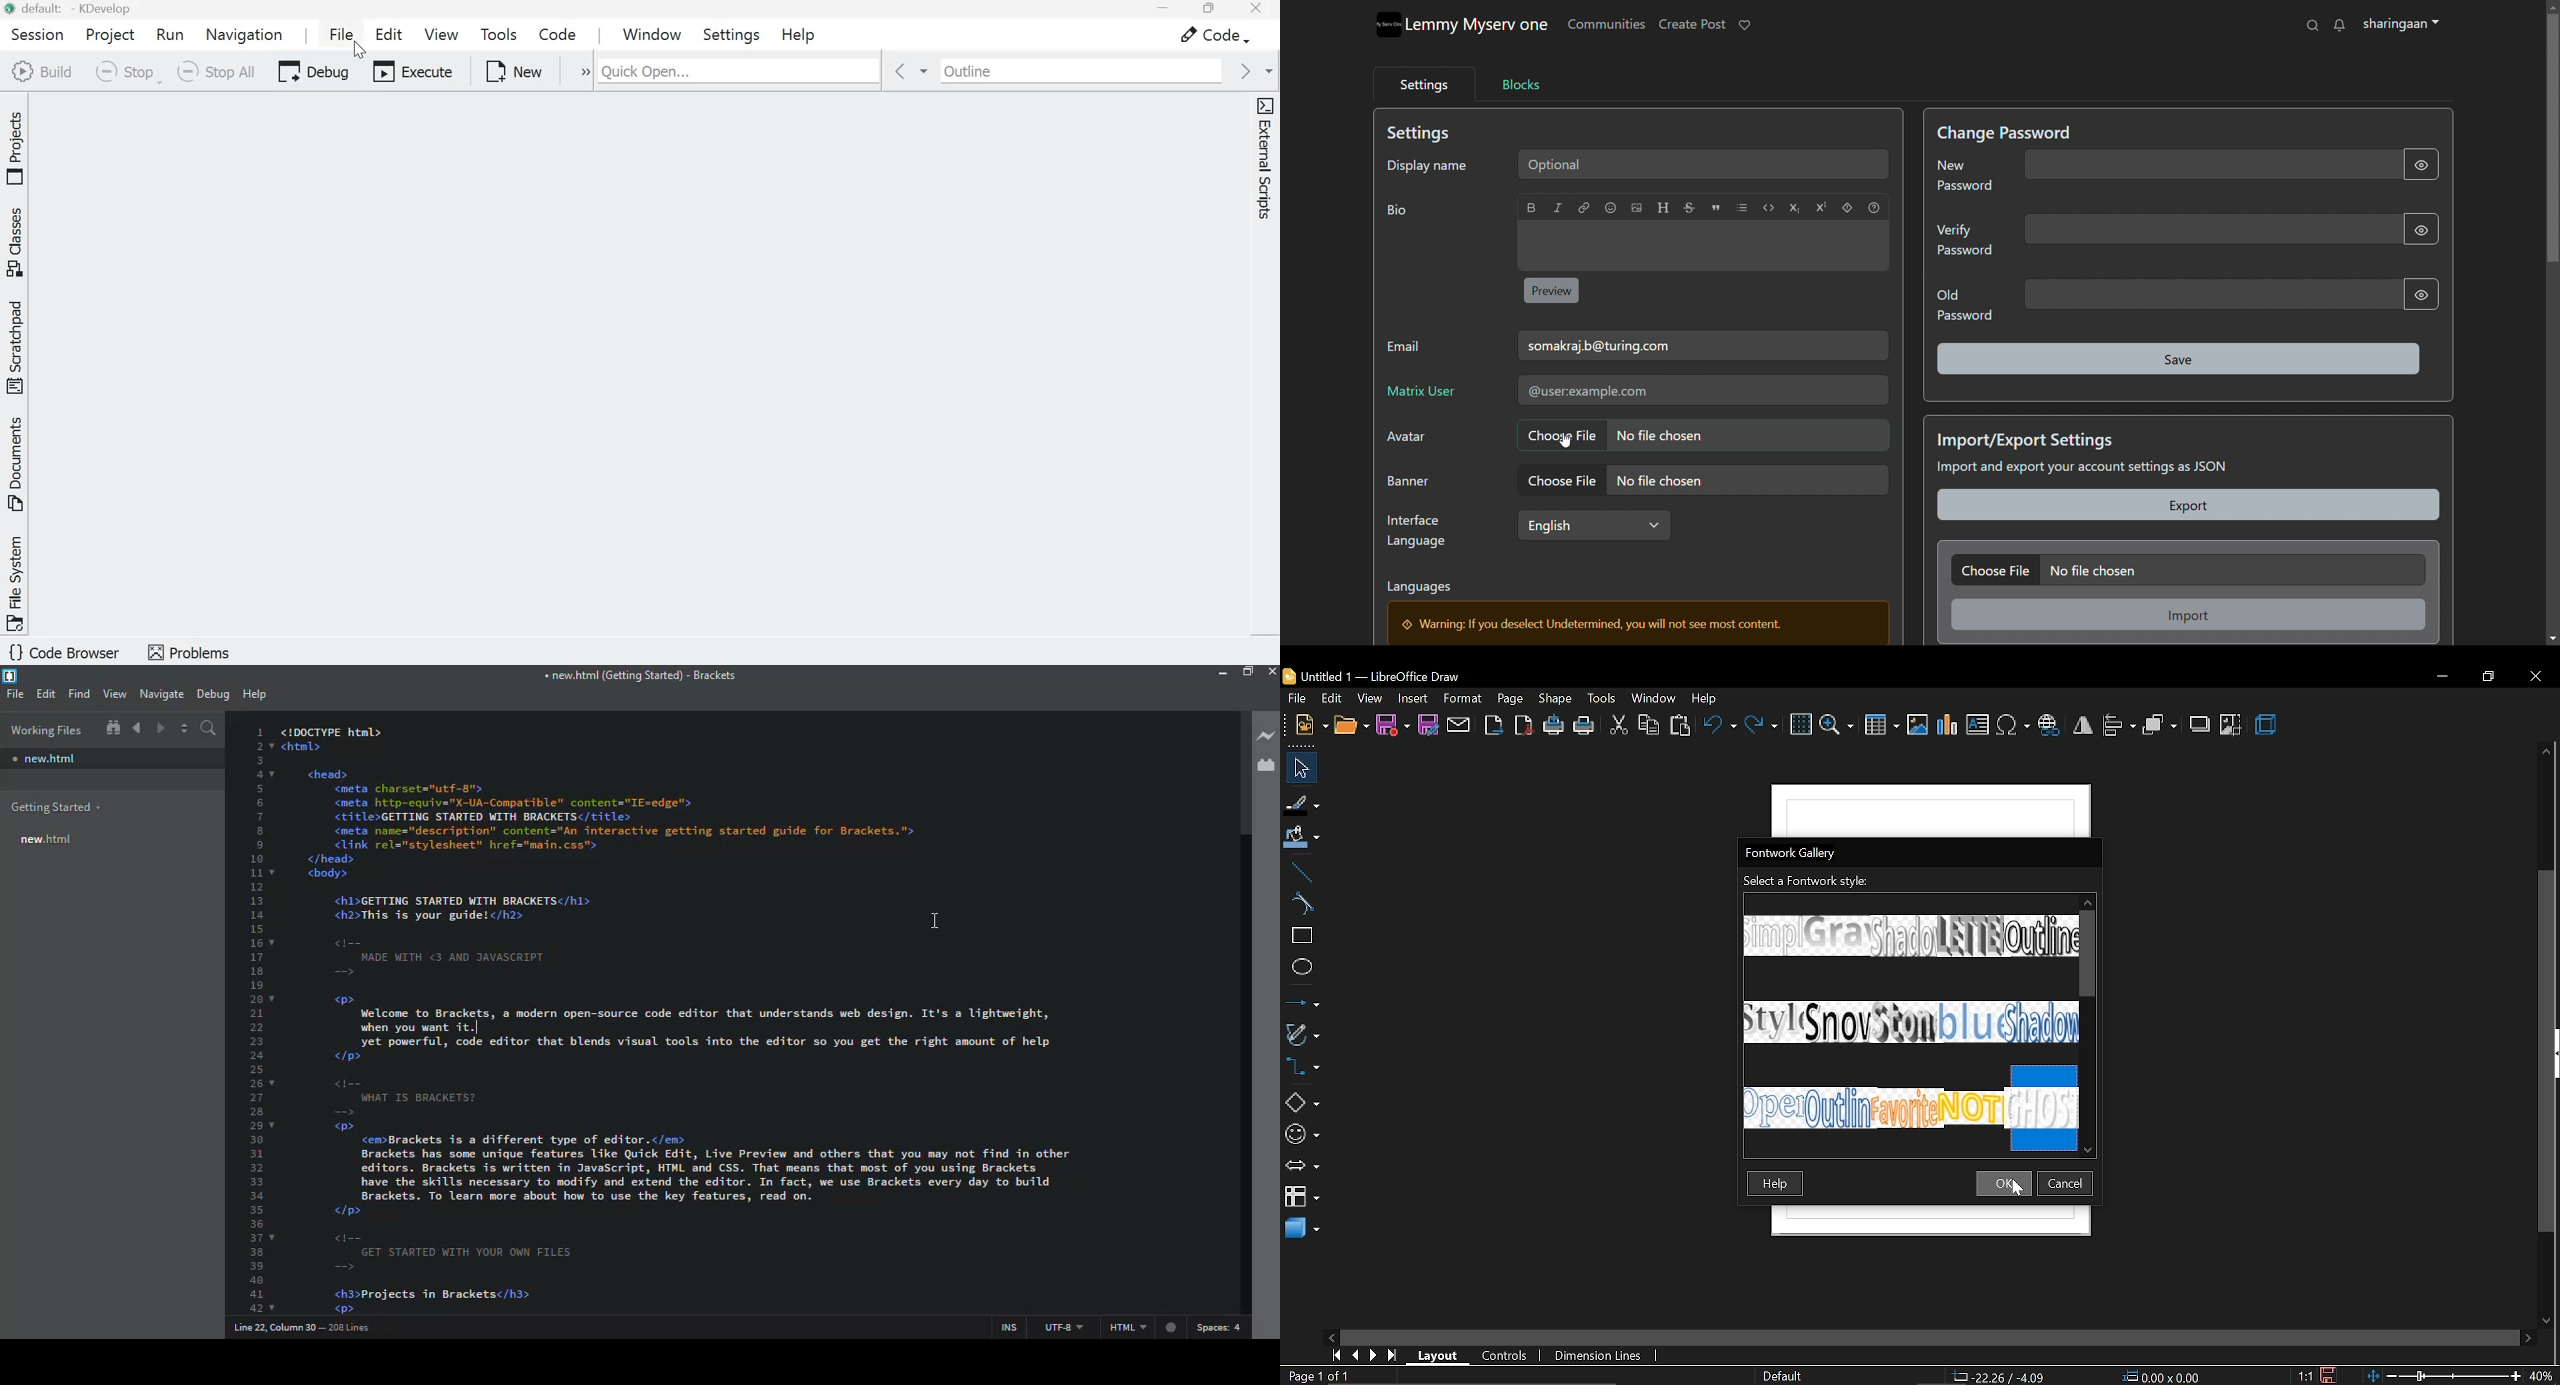 This screenshot has height=1400, width=2576. What do you see at coordinates (48, 692) in the screenshot?
I see `edit` at bounding box center [48, 692].